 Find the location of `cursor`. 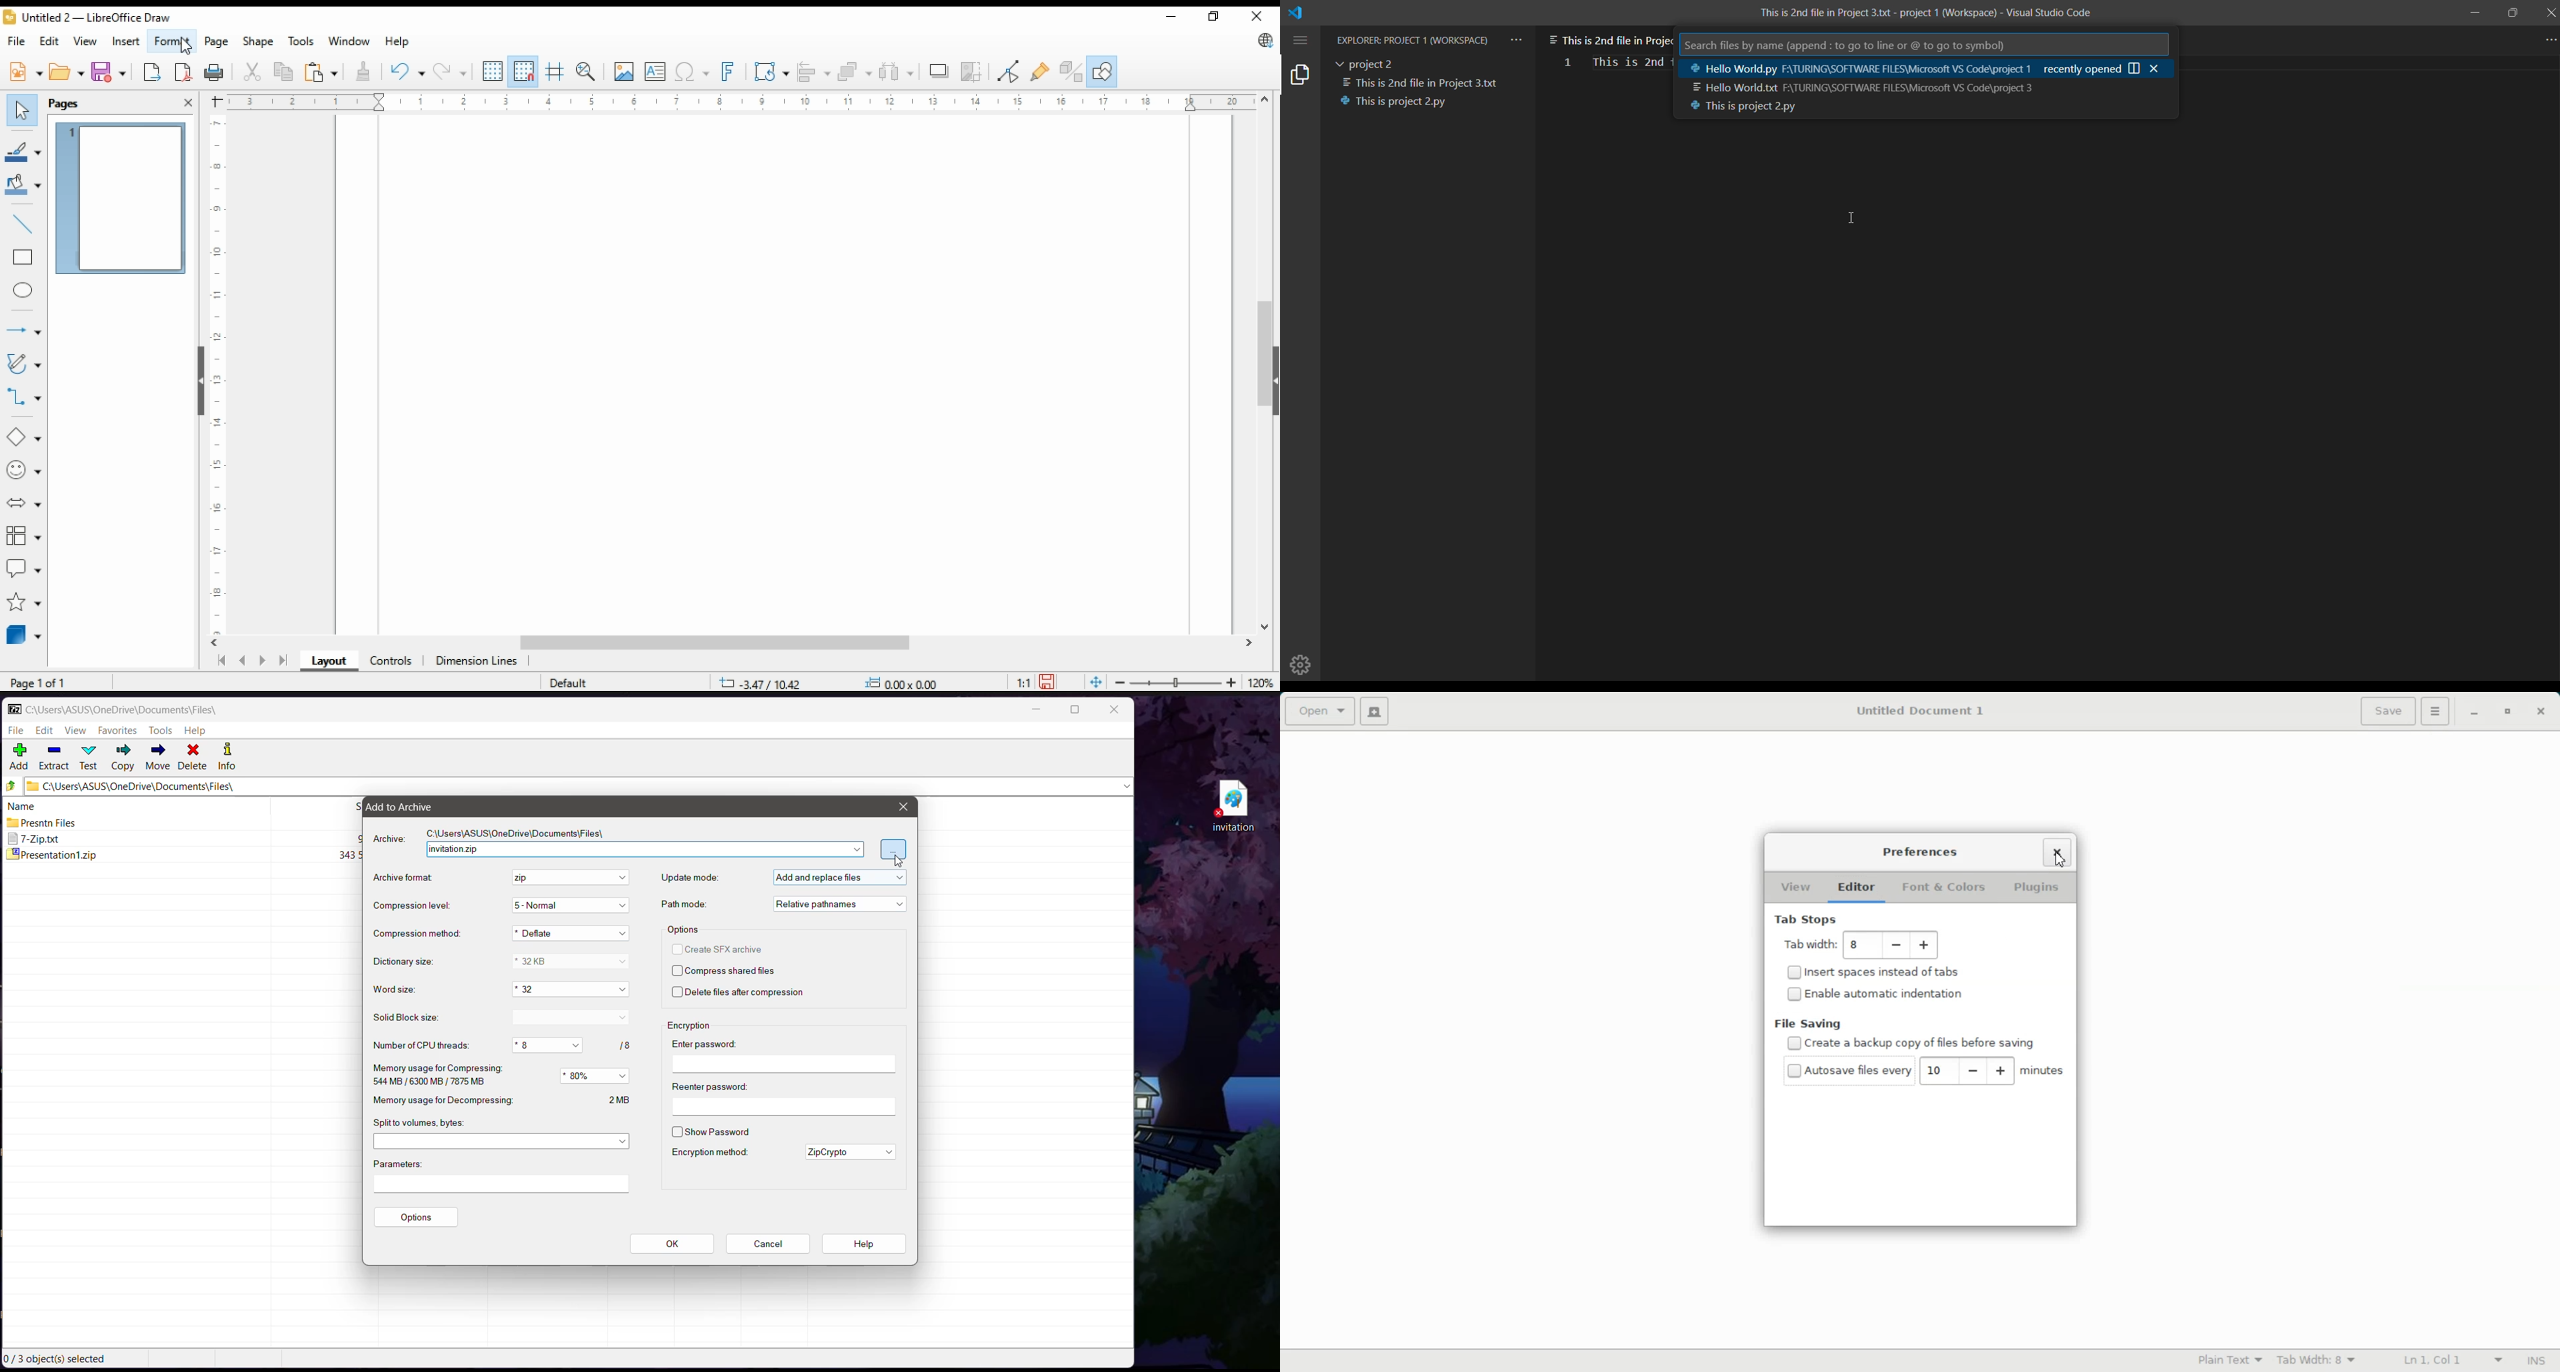

cursor is located at coordinates (1852, 216).